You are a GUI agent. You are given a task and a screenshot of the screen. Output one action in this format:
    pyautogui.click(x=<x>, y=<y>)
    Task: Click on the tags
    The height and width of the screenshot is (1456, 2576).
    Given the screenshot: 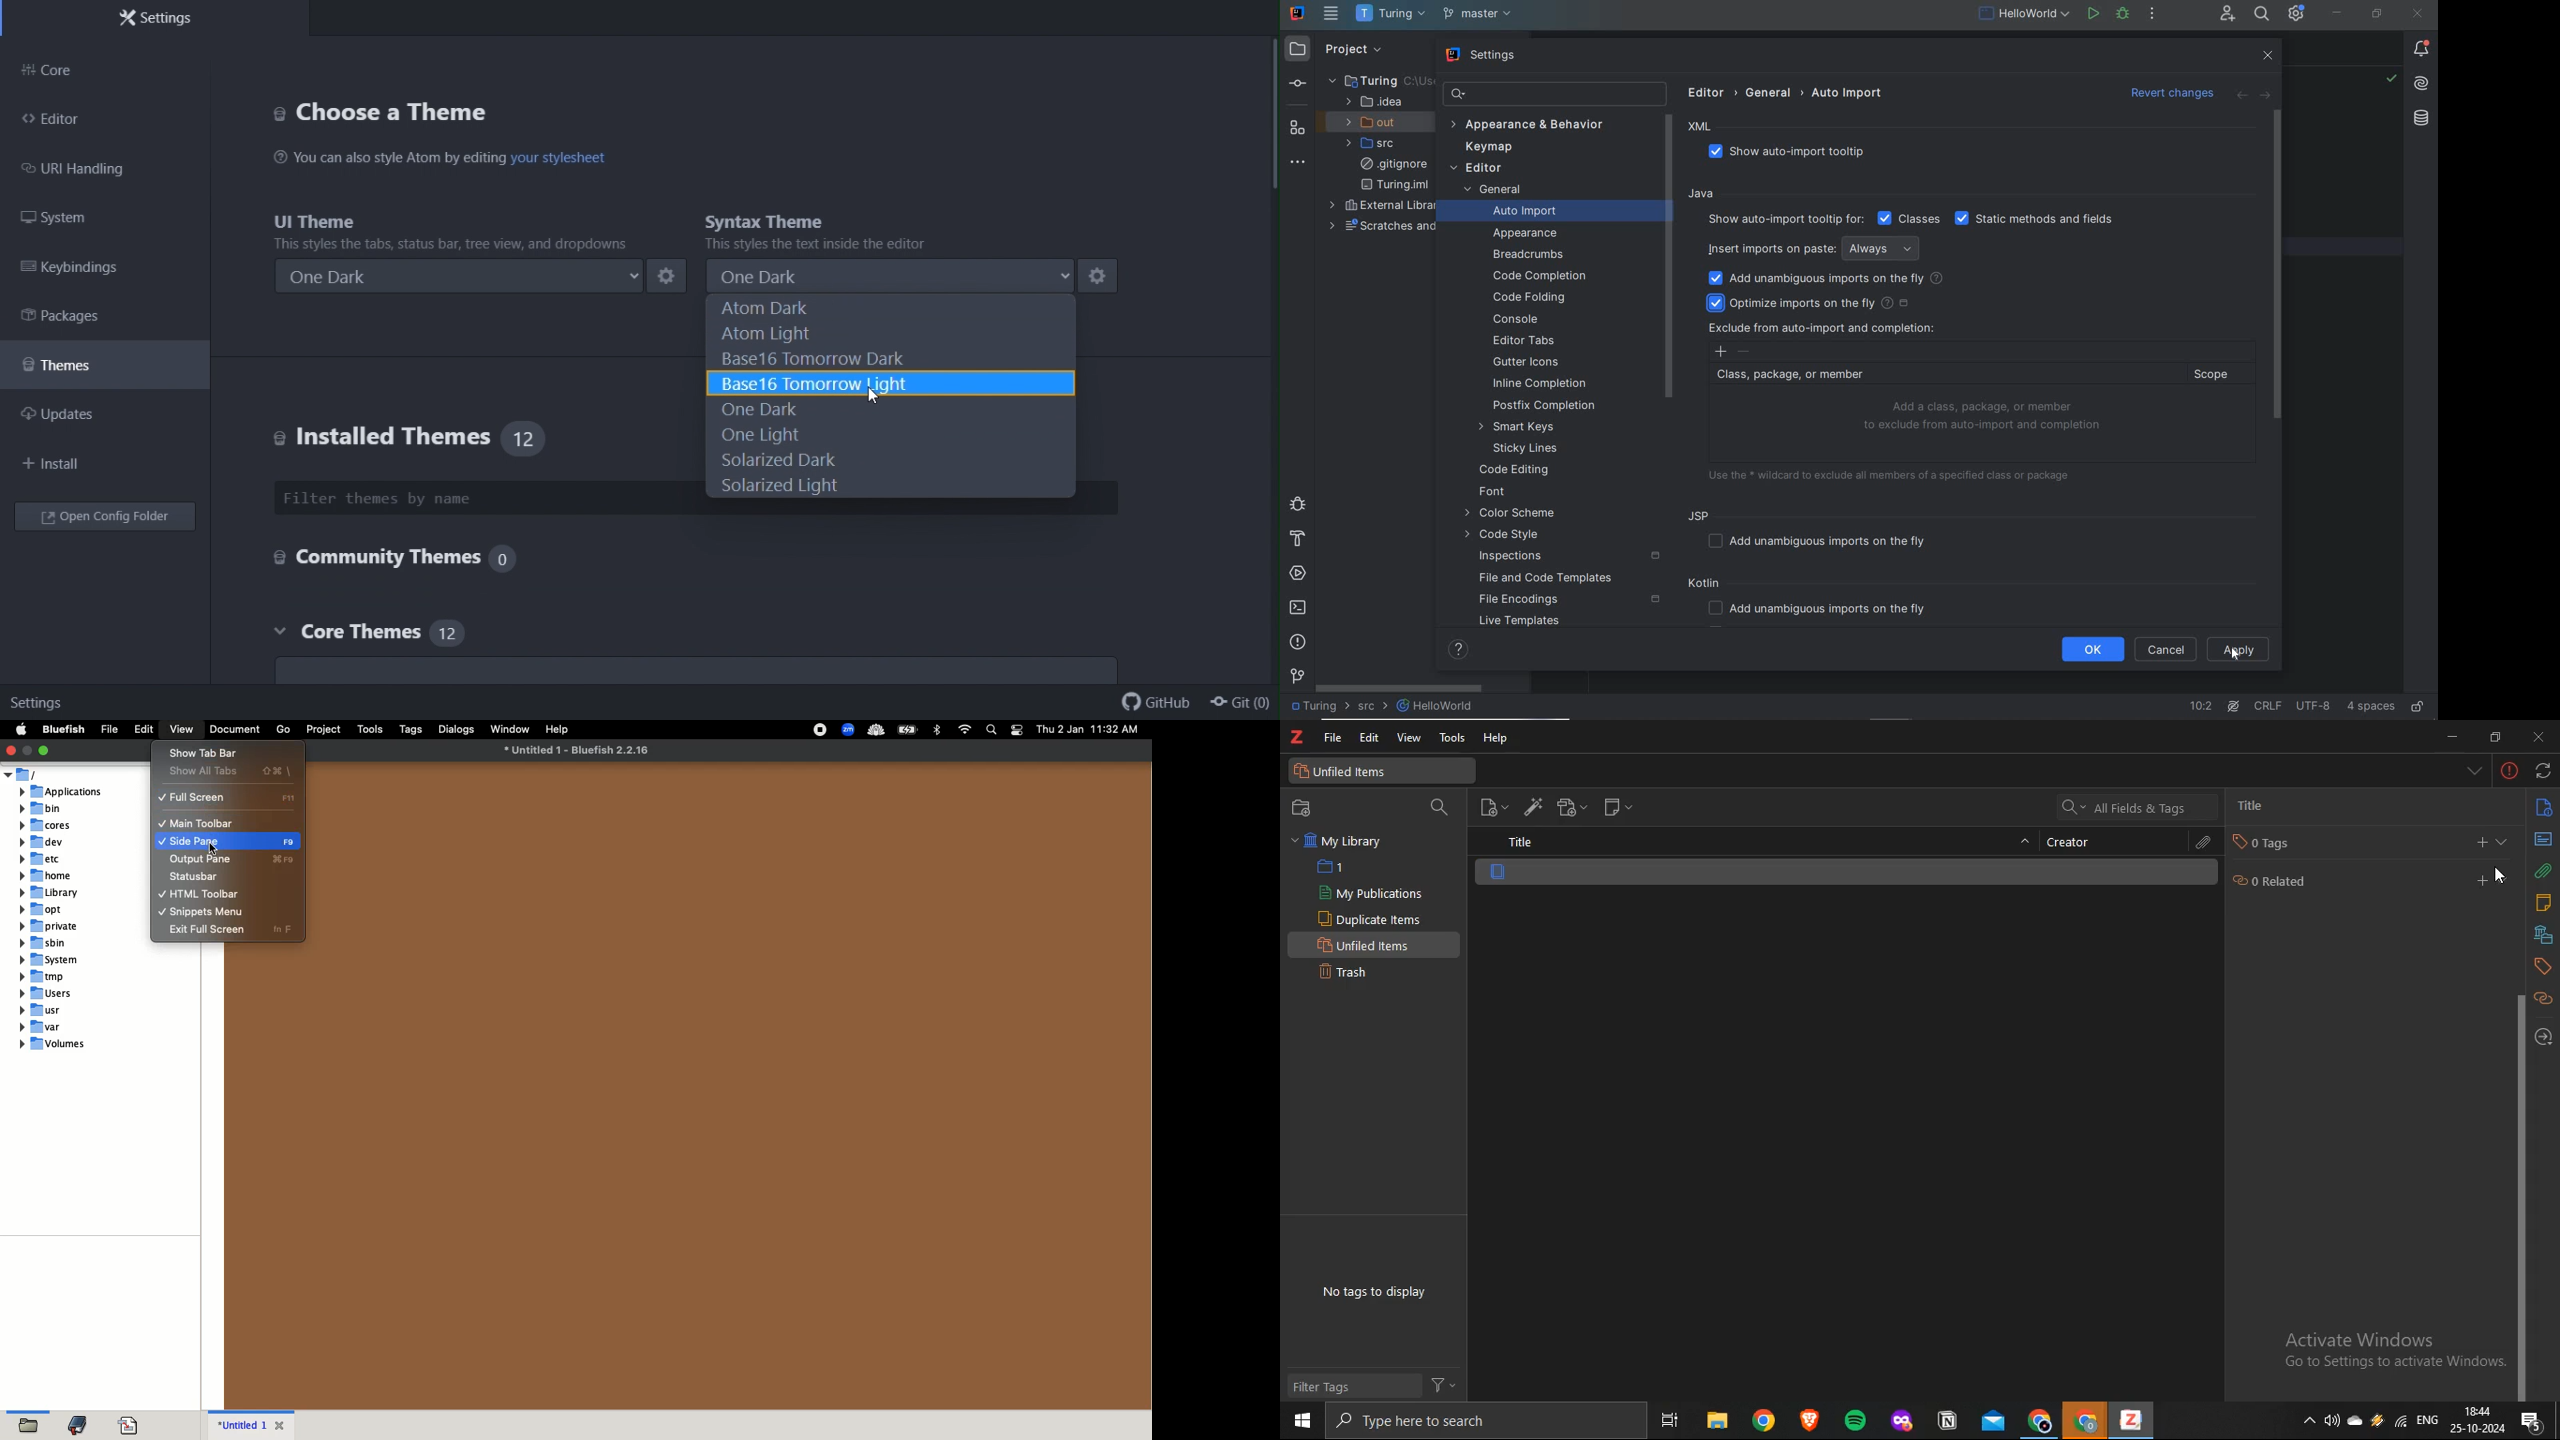 What is the action you would take?
    pyautogui.click(x=2542, y=967)
    